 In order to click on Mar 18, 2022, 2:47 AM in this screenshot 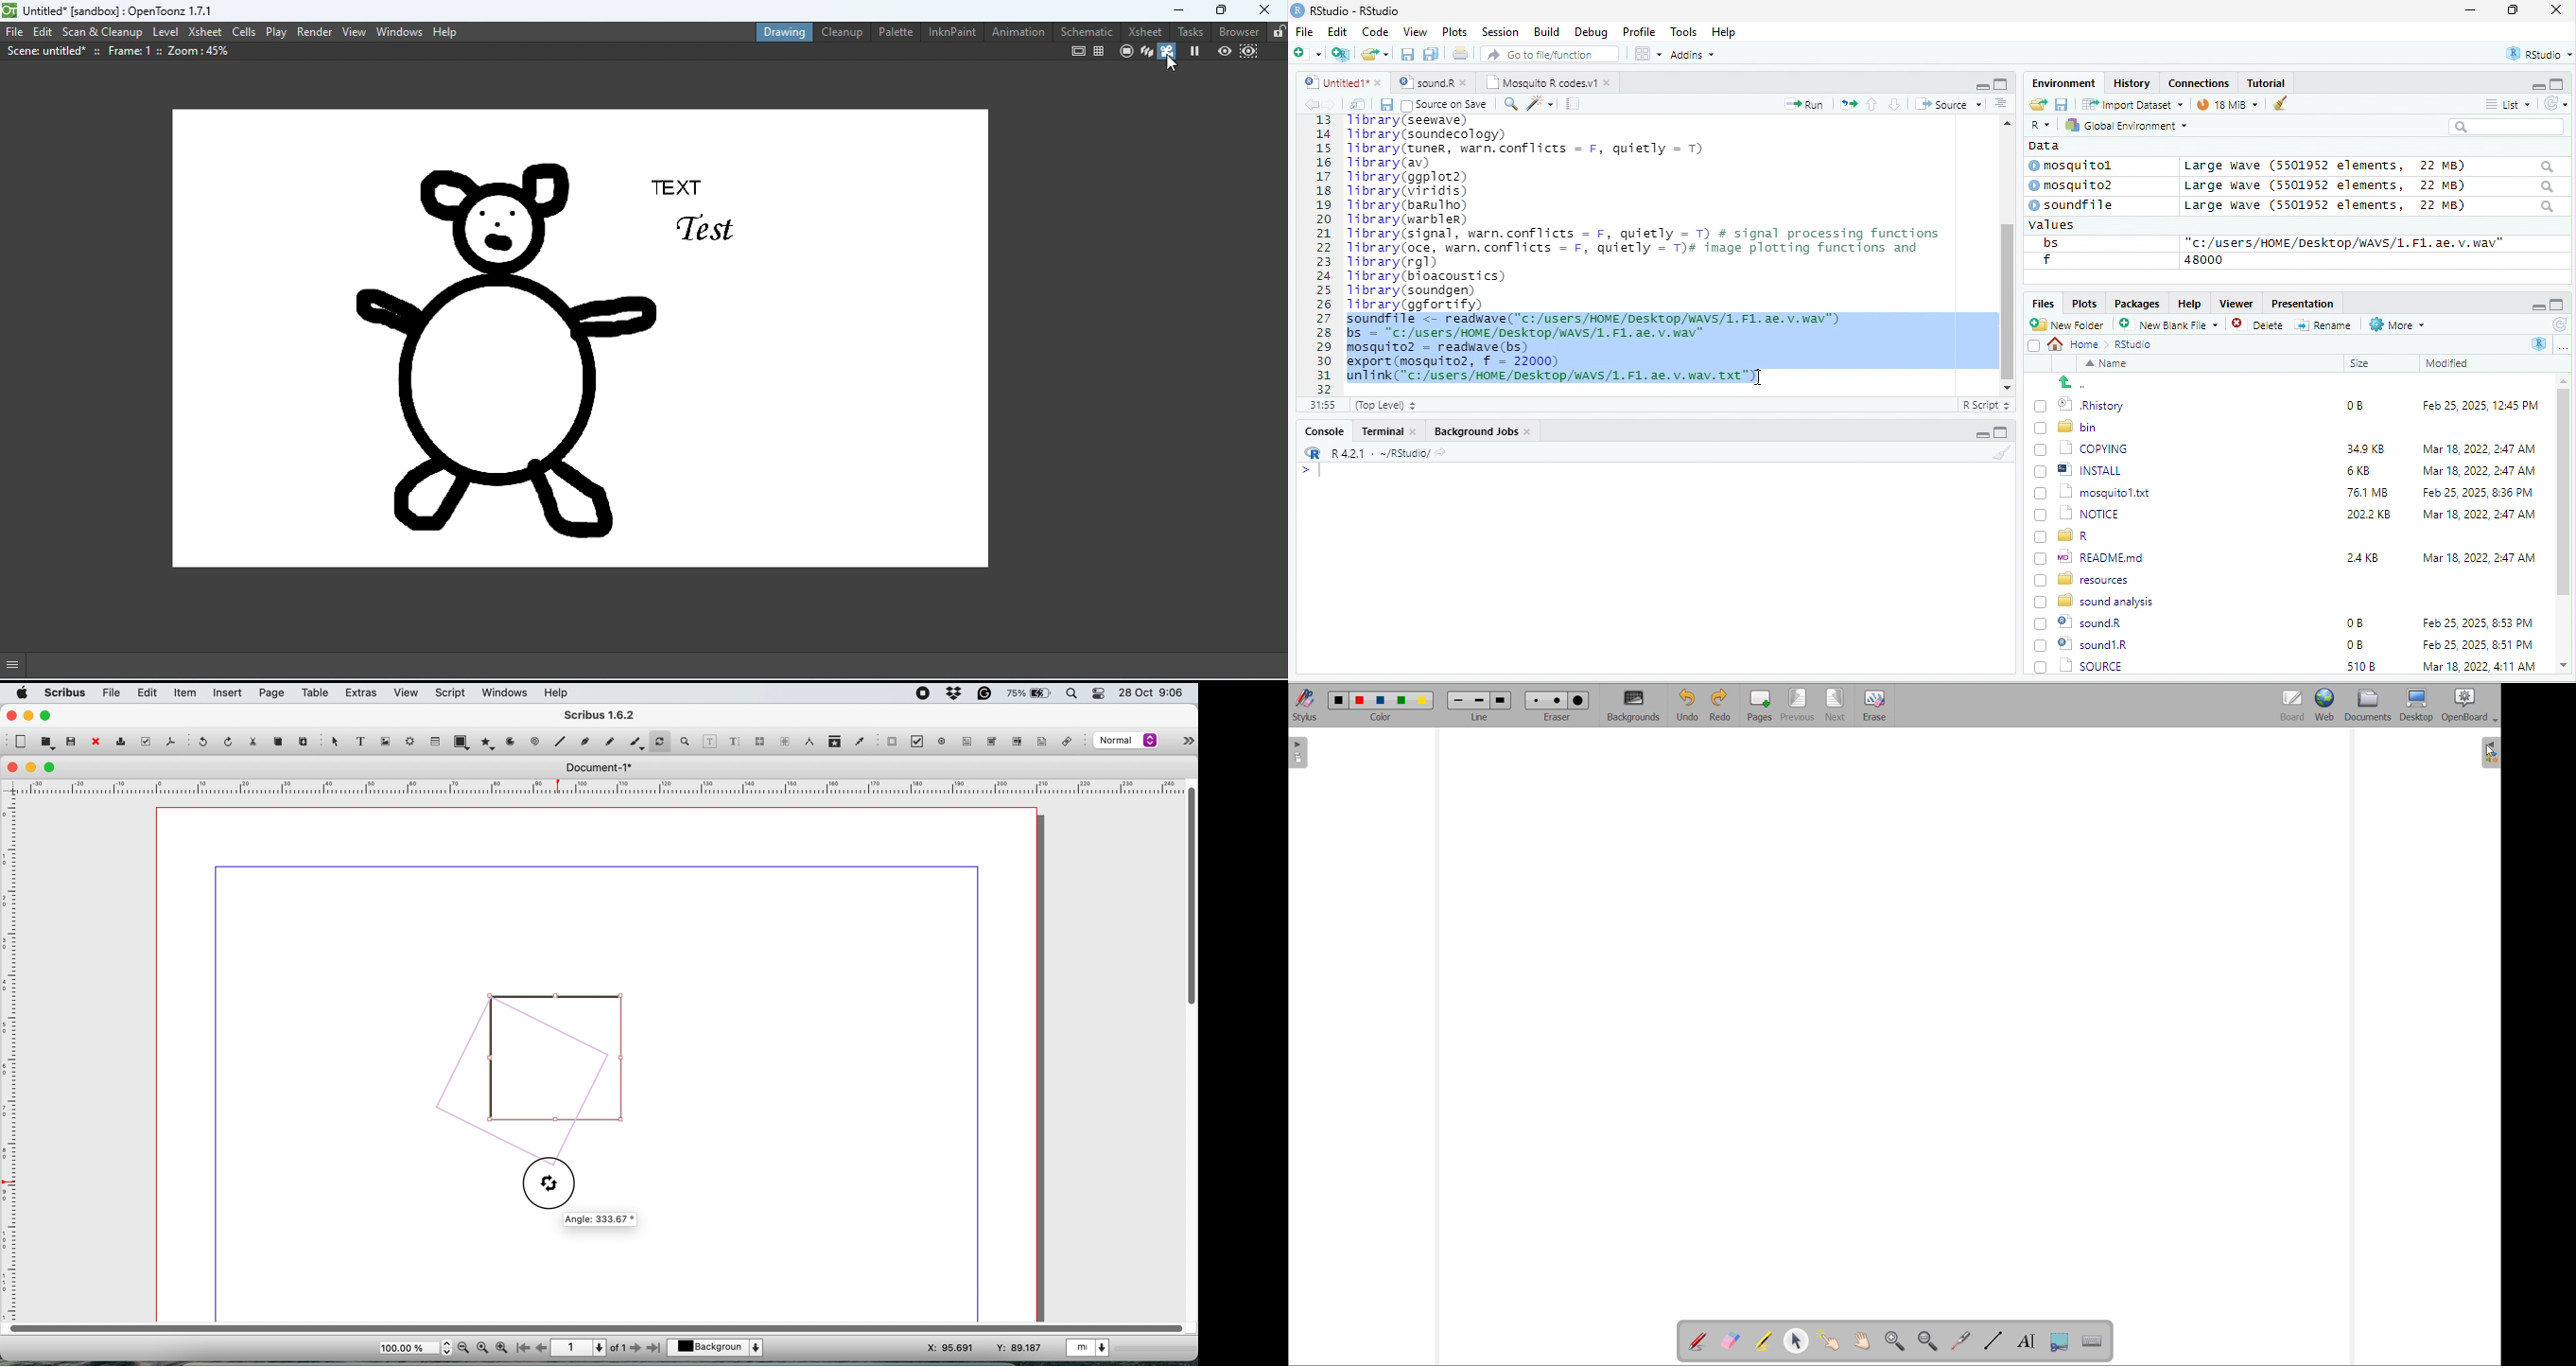, I will do `click(2474, 472)`.